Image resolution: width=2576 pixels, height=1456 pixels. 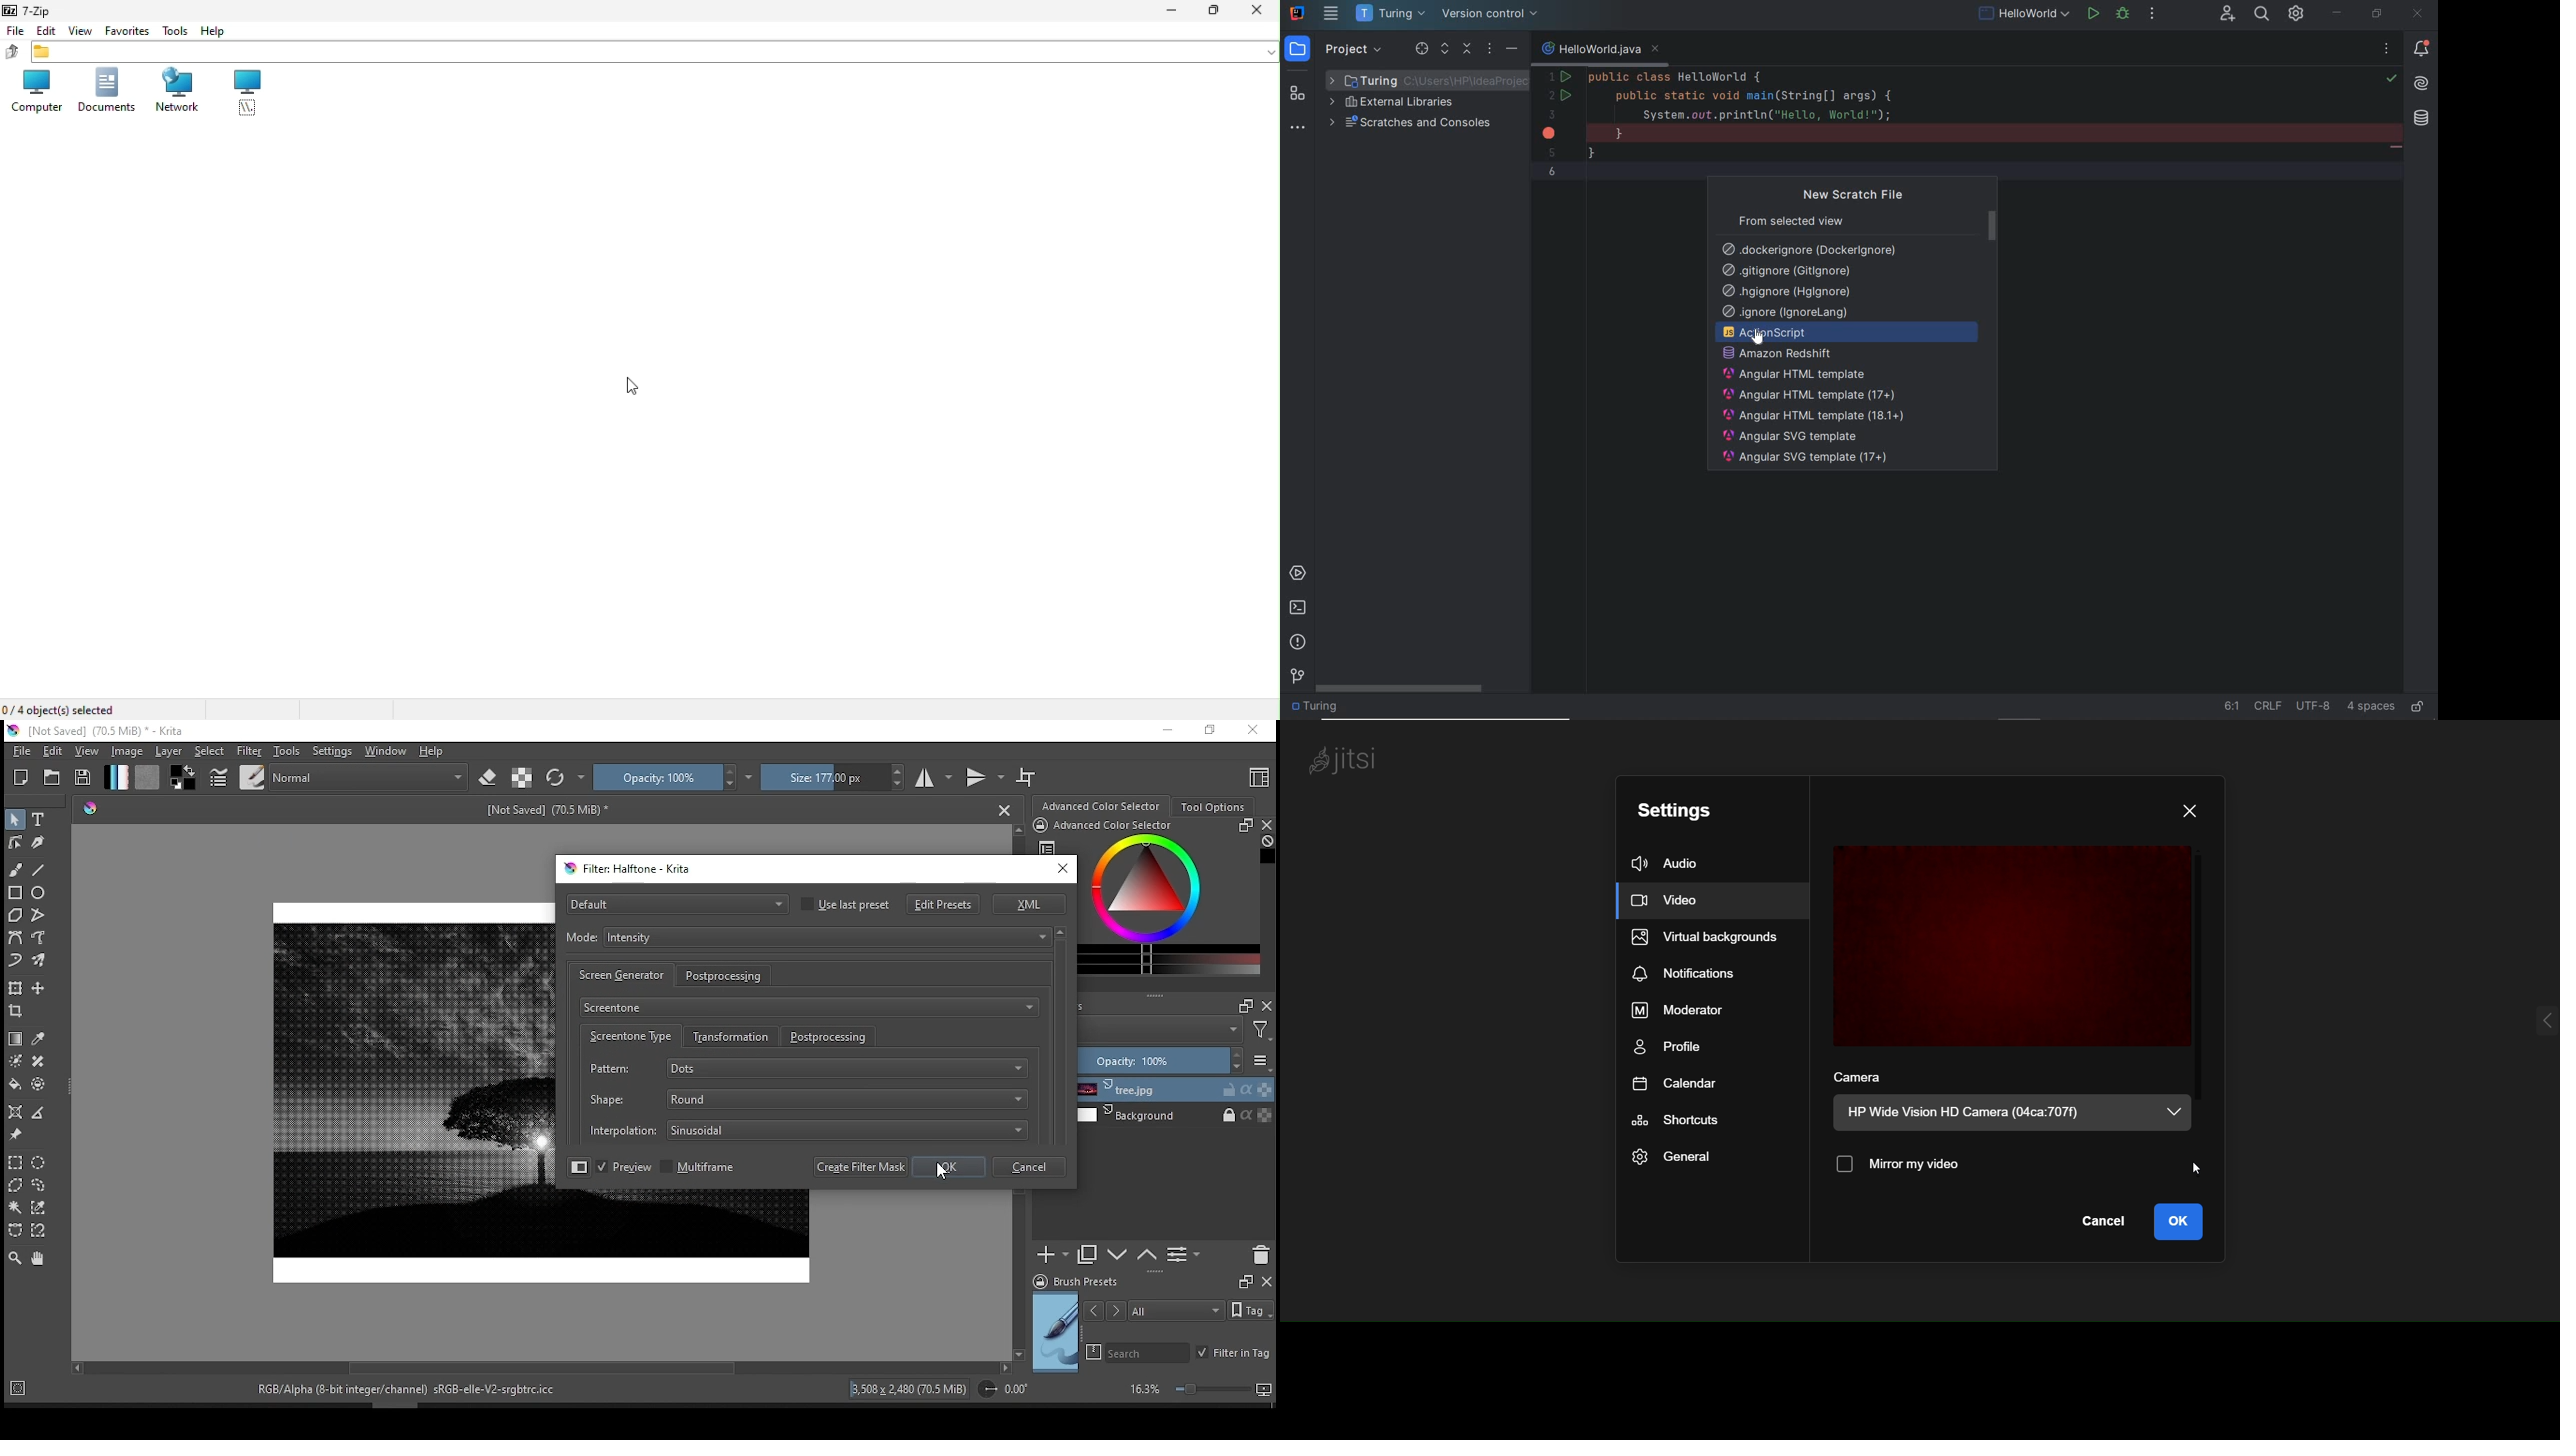 I want to click on expand, so click(x=2525, y=1020).